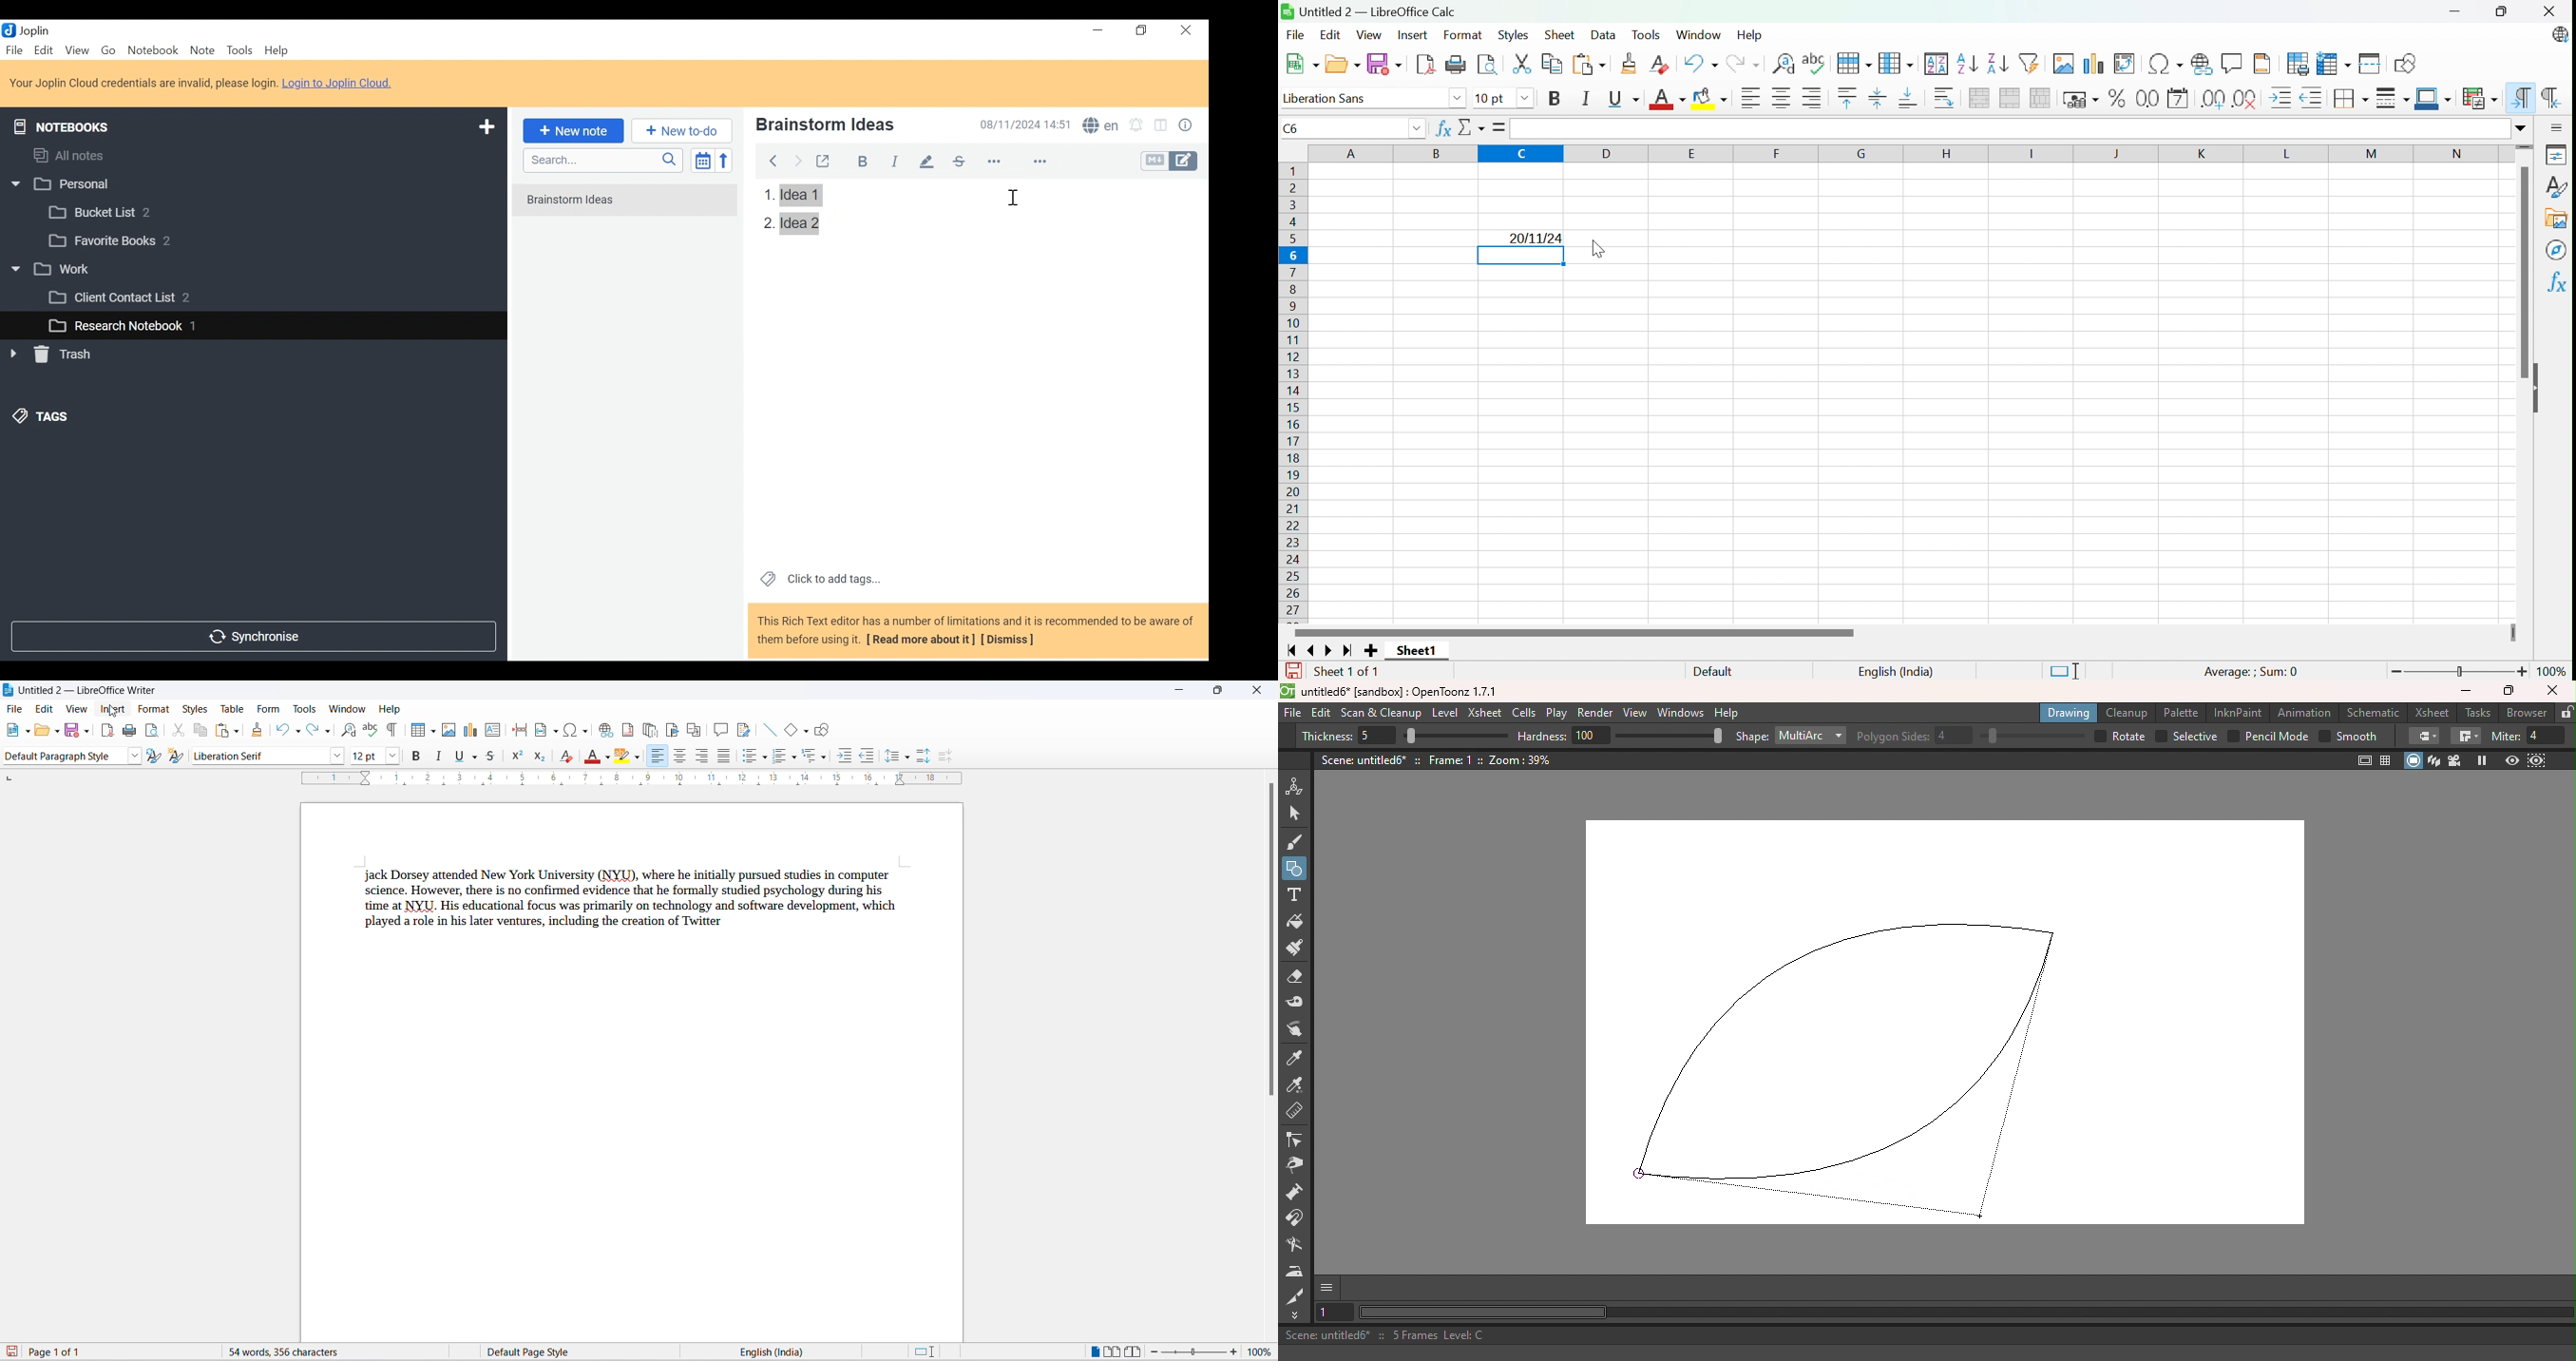 This screenshot has width=2576, height=1372. Describe the element at coordinates (1456, 64) in the screenshot. I see `Print` at that location.